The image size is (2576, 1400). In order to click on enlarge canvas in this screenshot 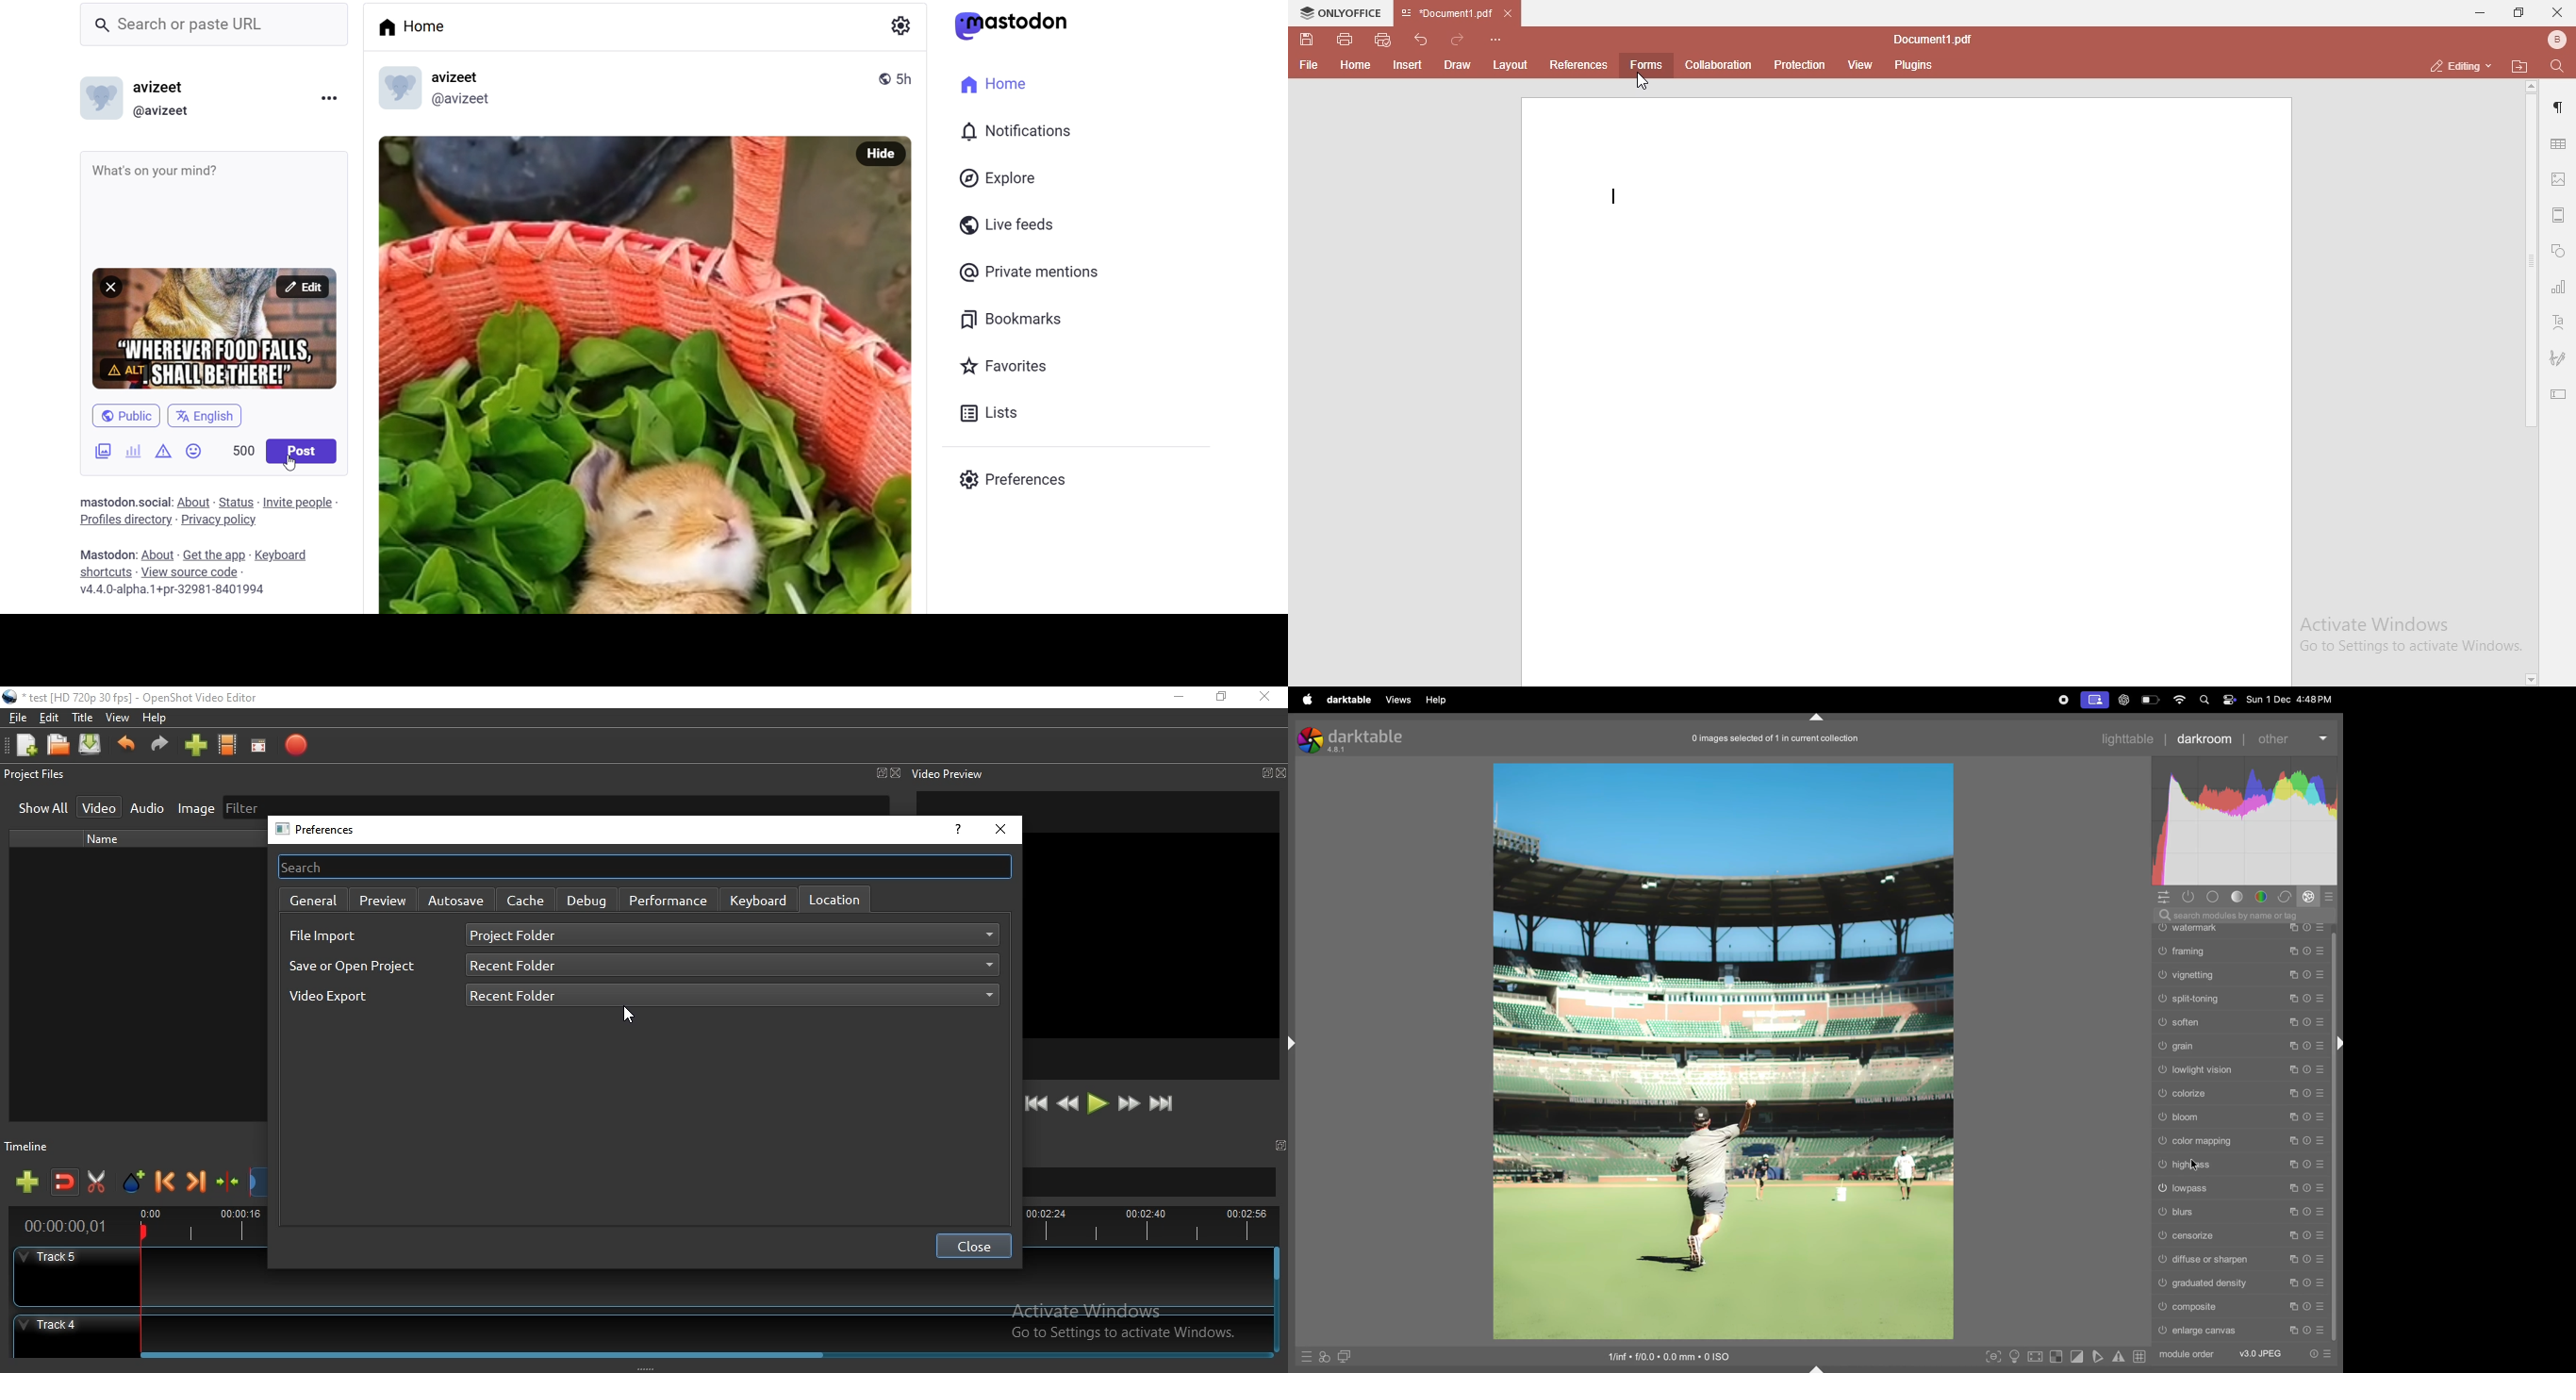, I will do `click(2242, 1332)`.